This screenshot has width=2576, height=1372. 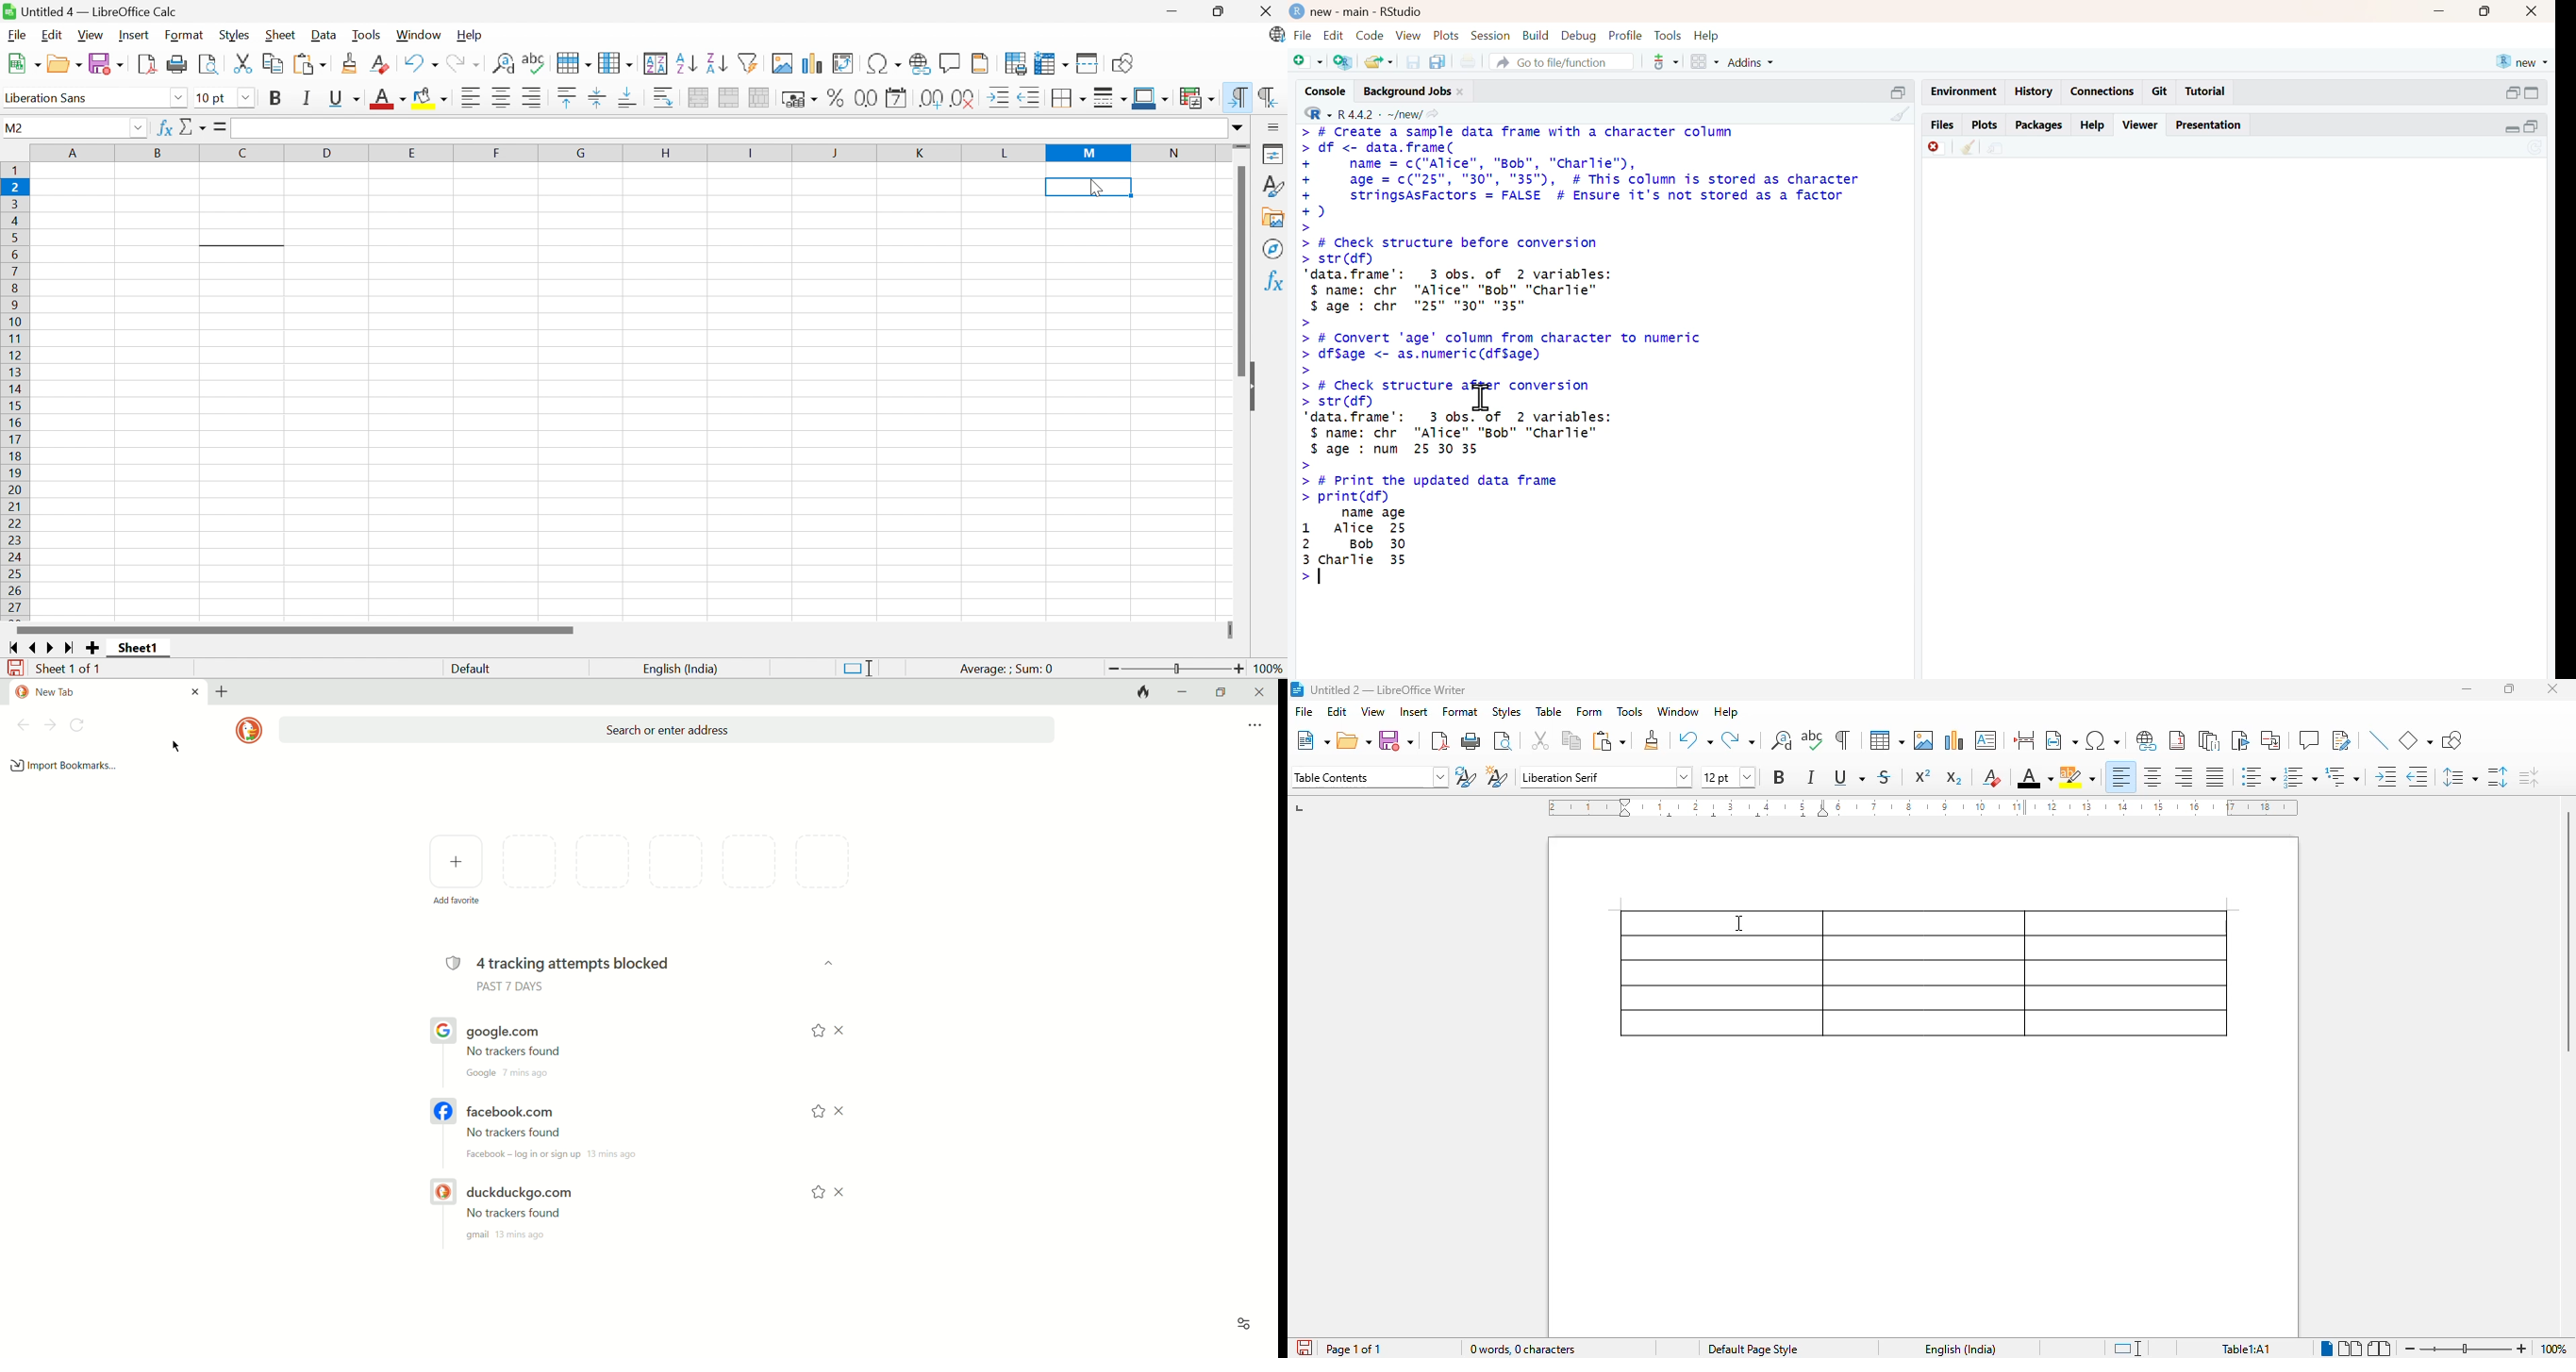 I want to click on Drop down, so click(x=179, y=98).